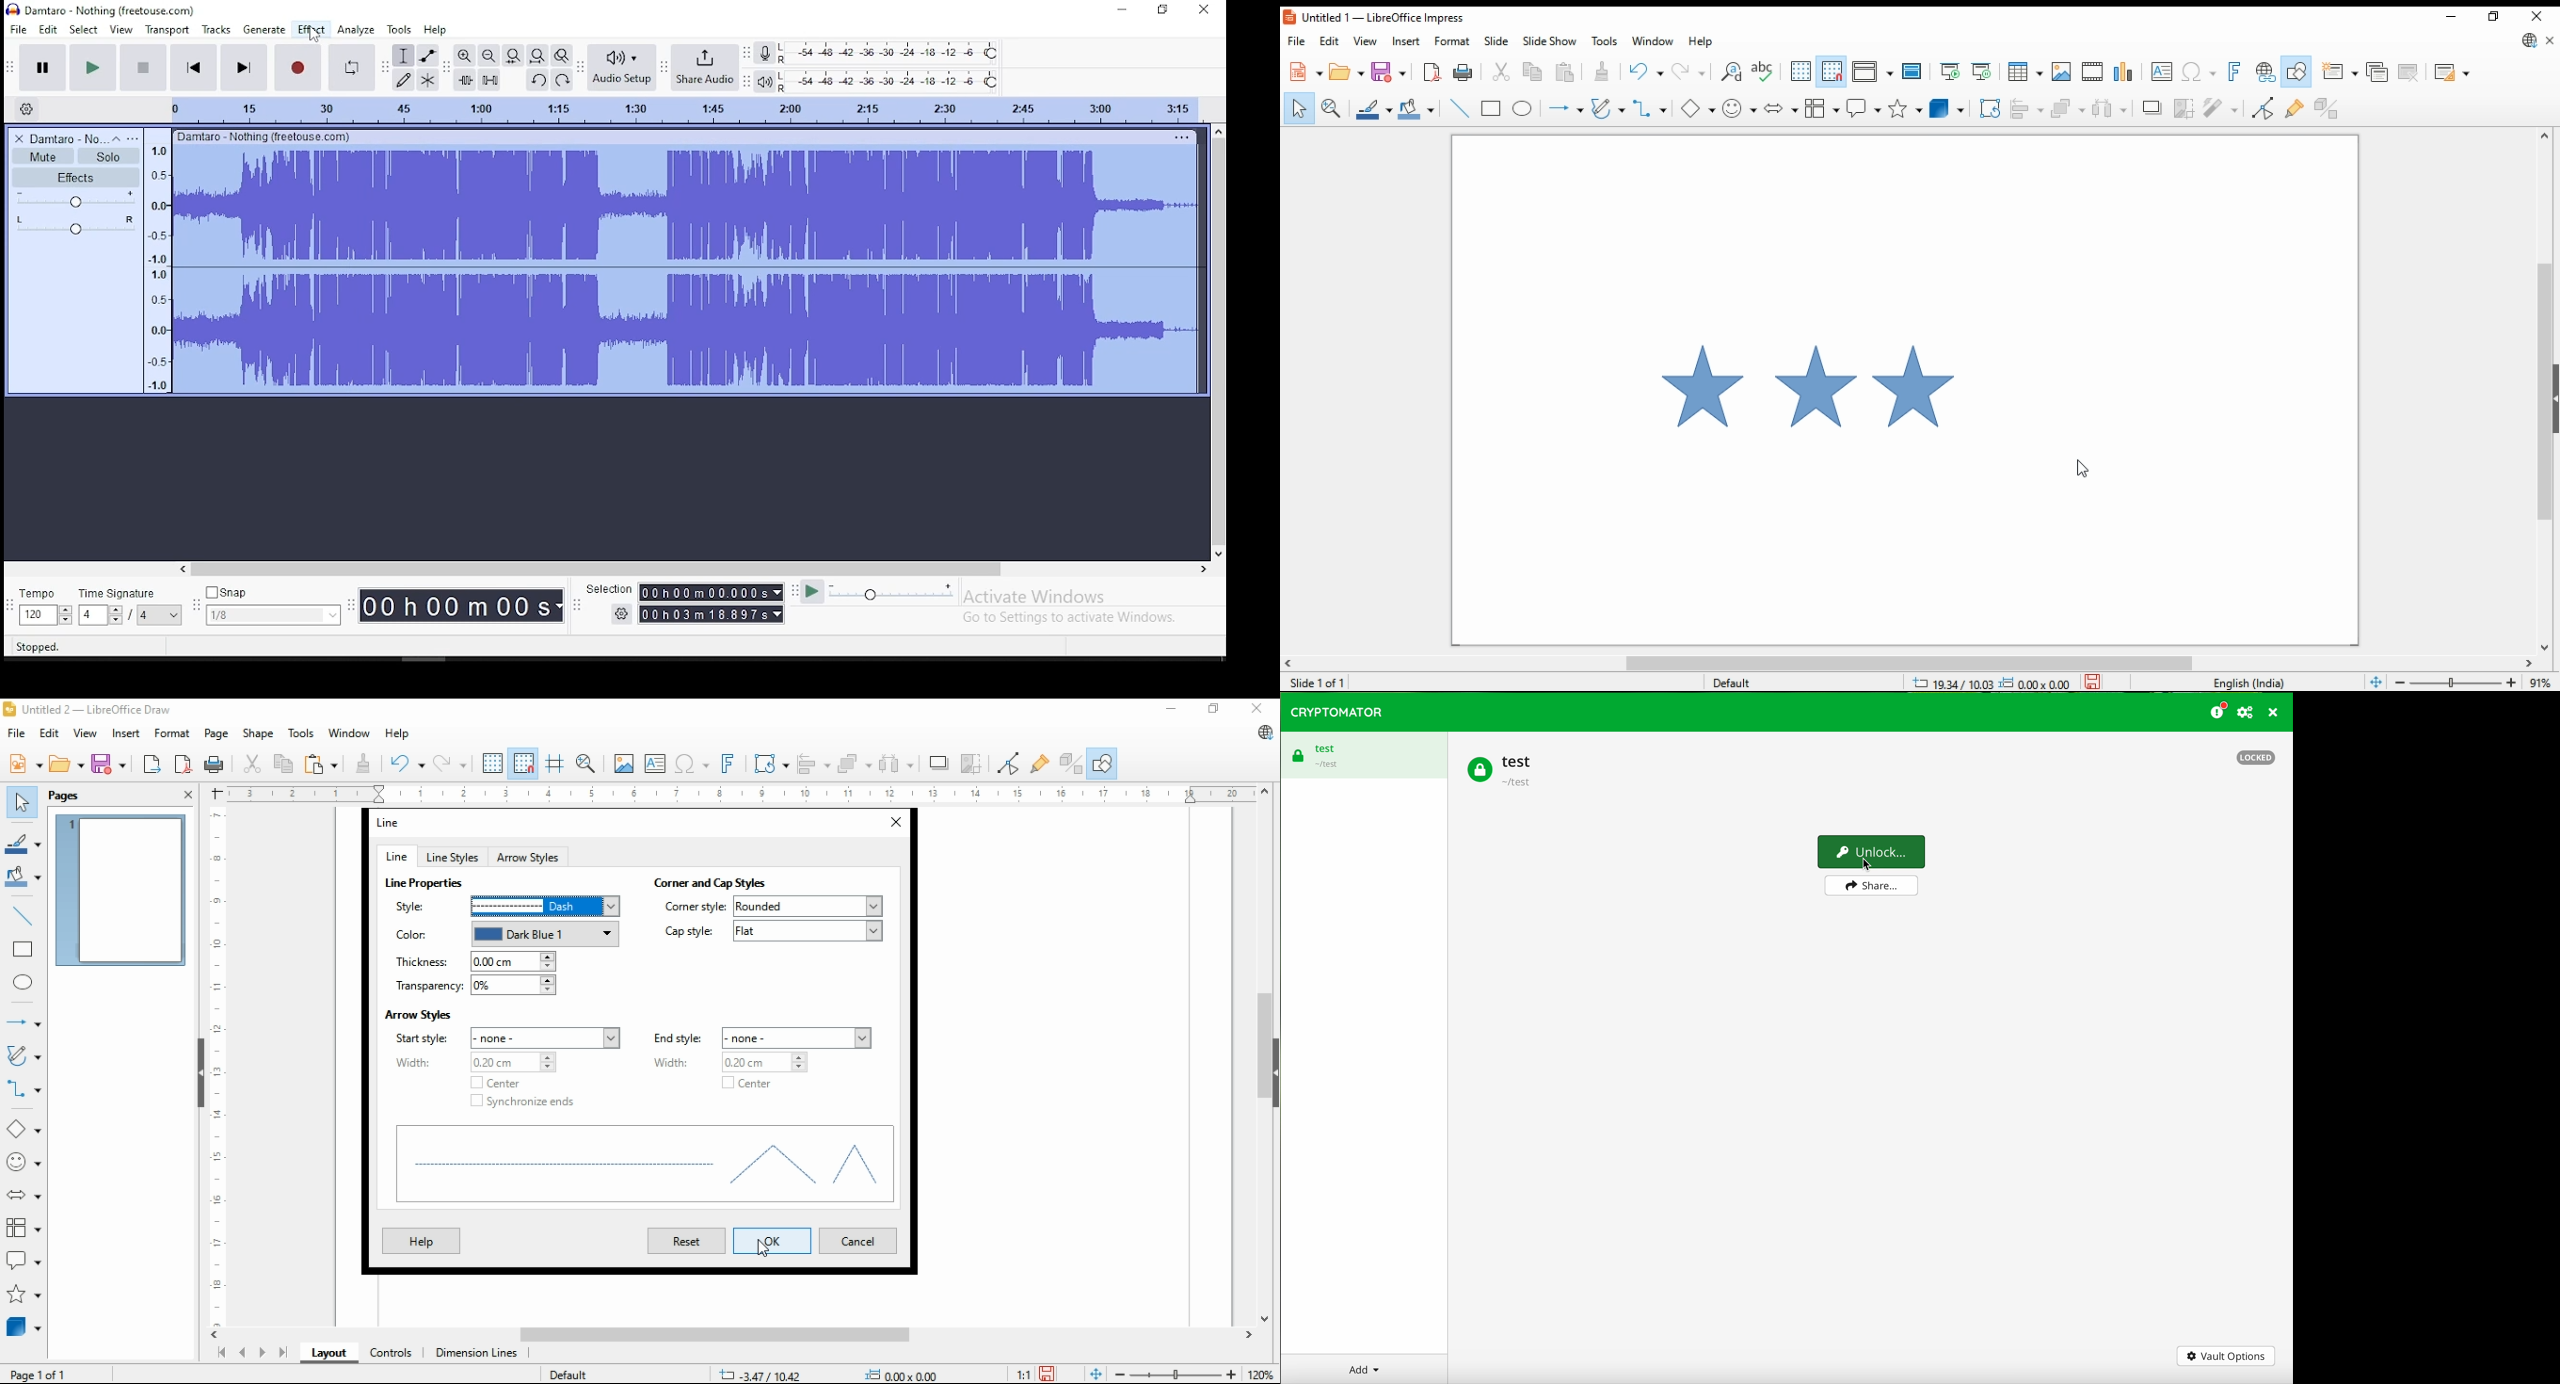  What do you see at coordinates (24, 1294) in the screenshot?
I see `stars and banners` at bounding box center [24, 1294].